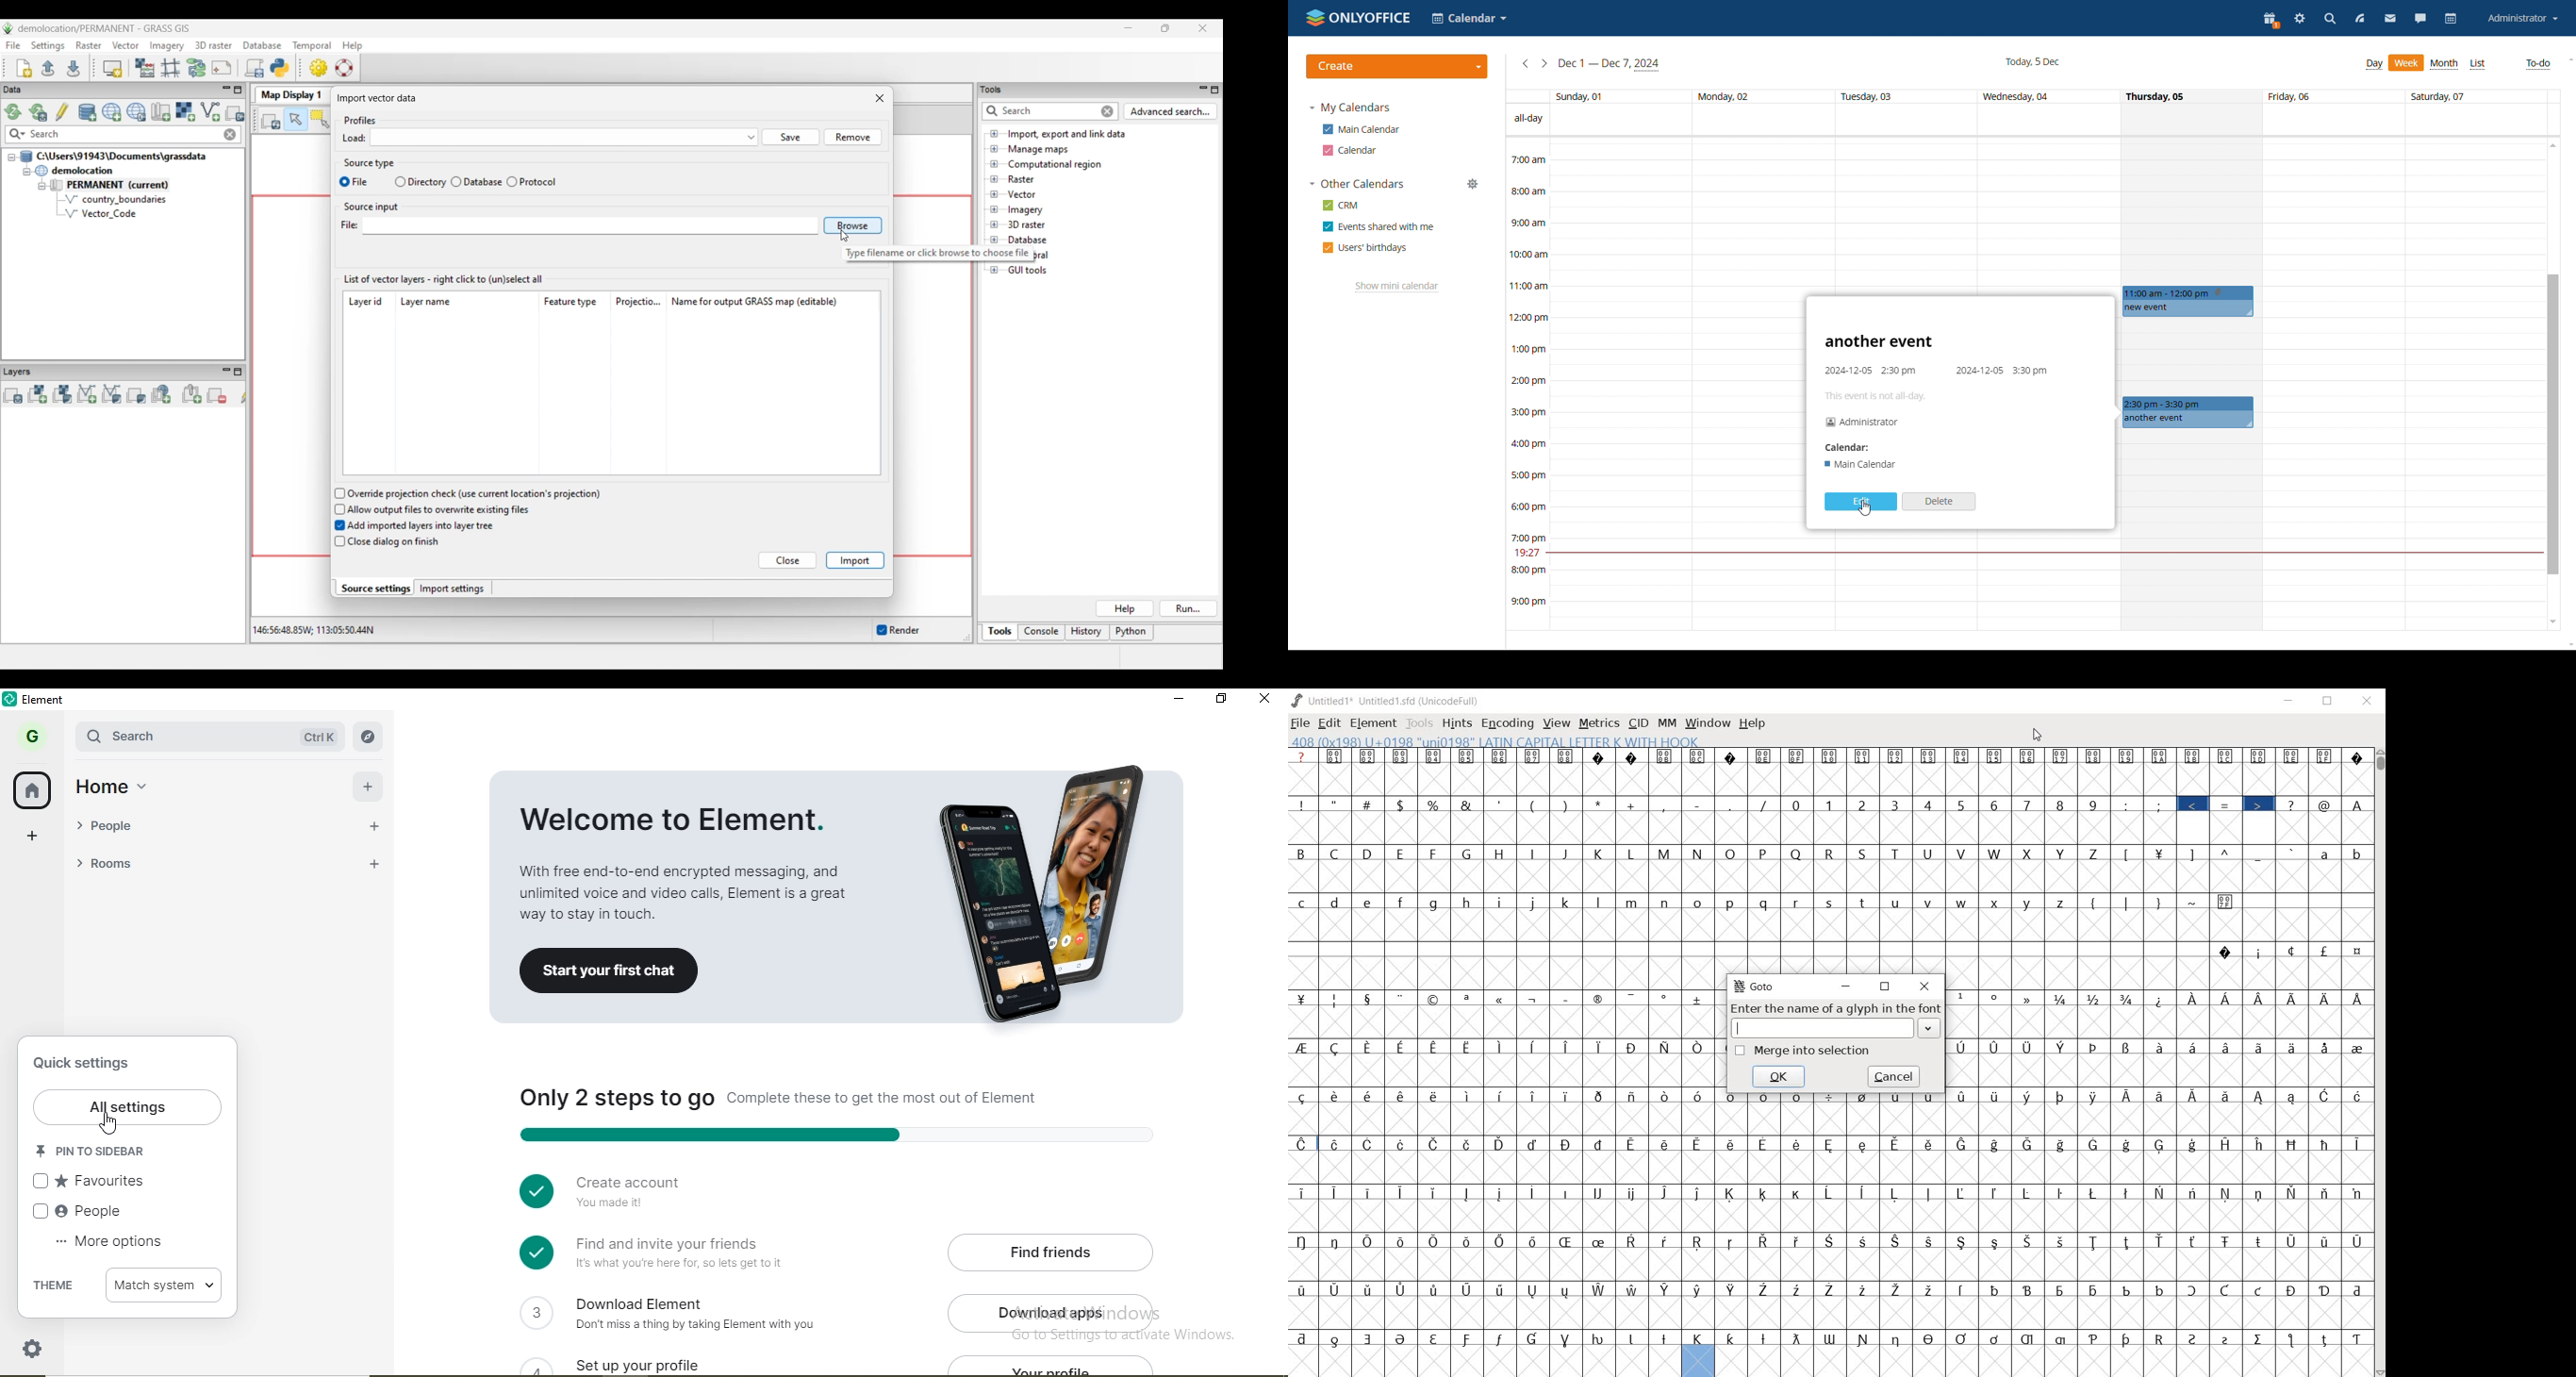 This screenshot has width=2576, height=1400. Describe the element at coordinates (1833, 1215) in the screenshot. I see `empty glyph slots` at that location.